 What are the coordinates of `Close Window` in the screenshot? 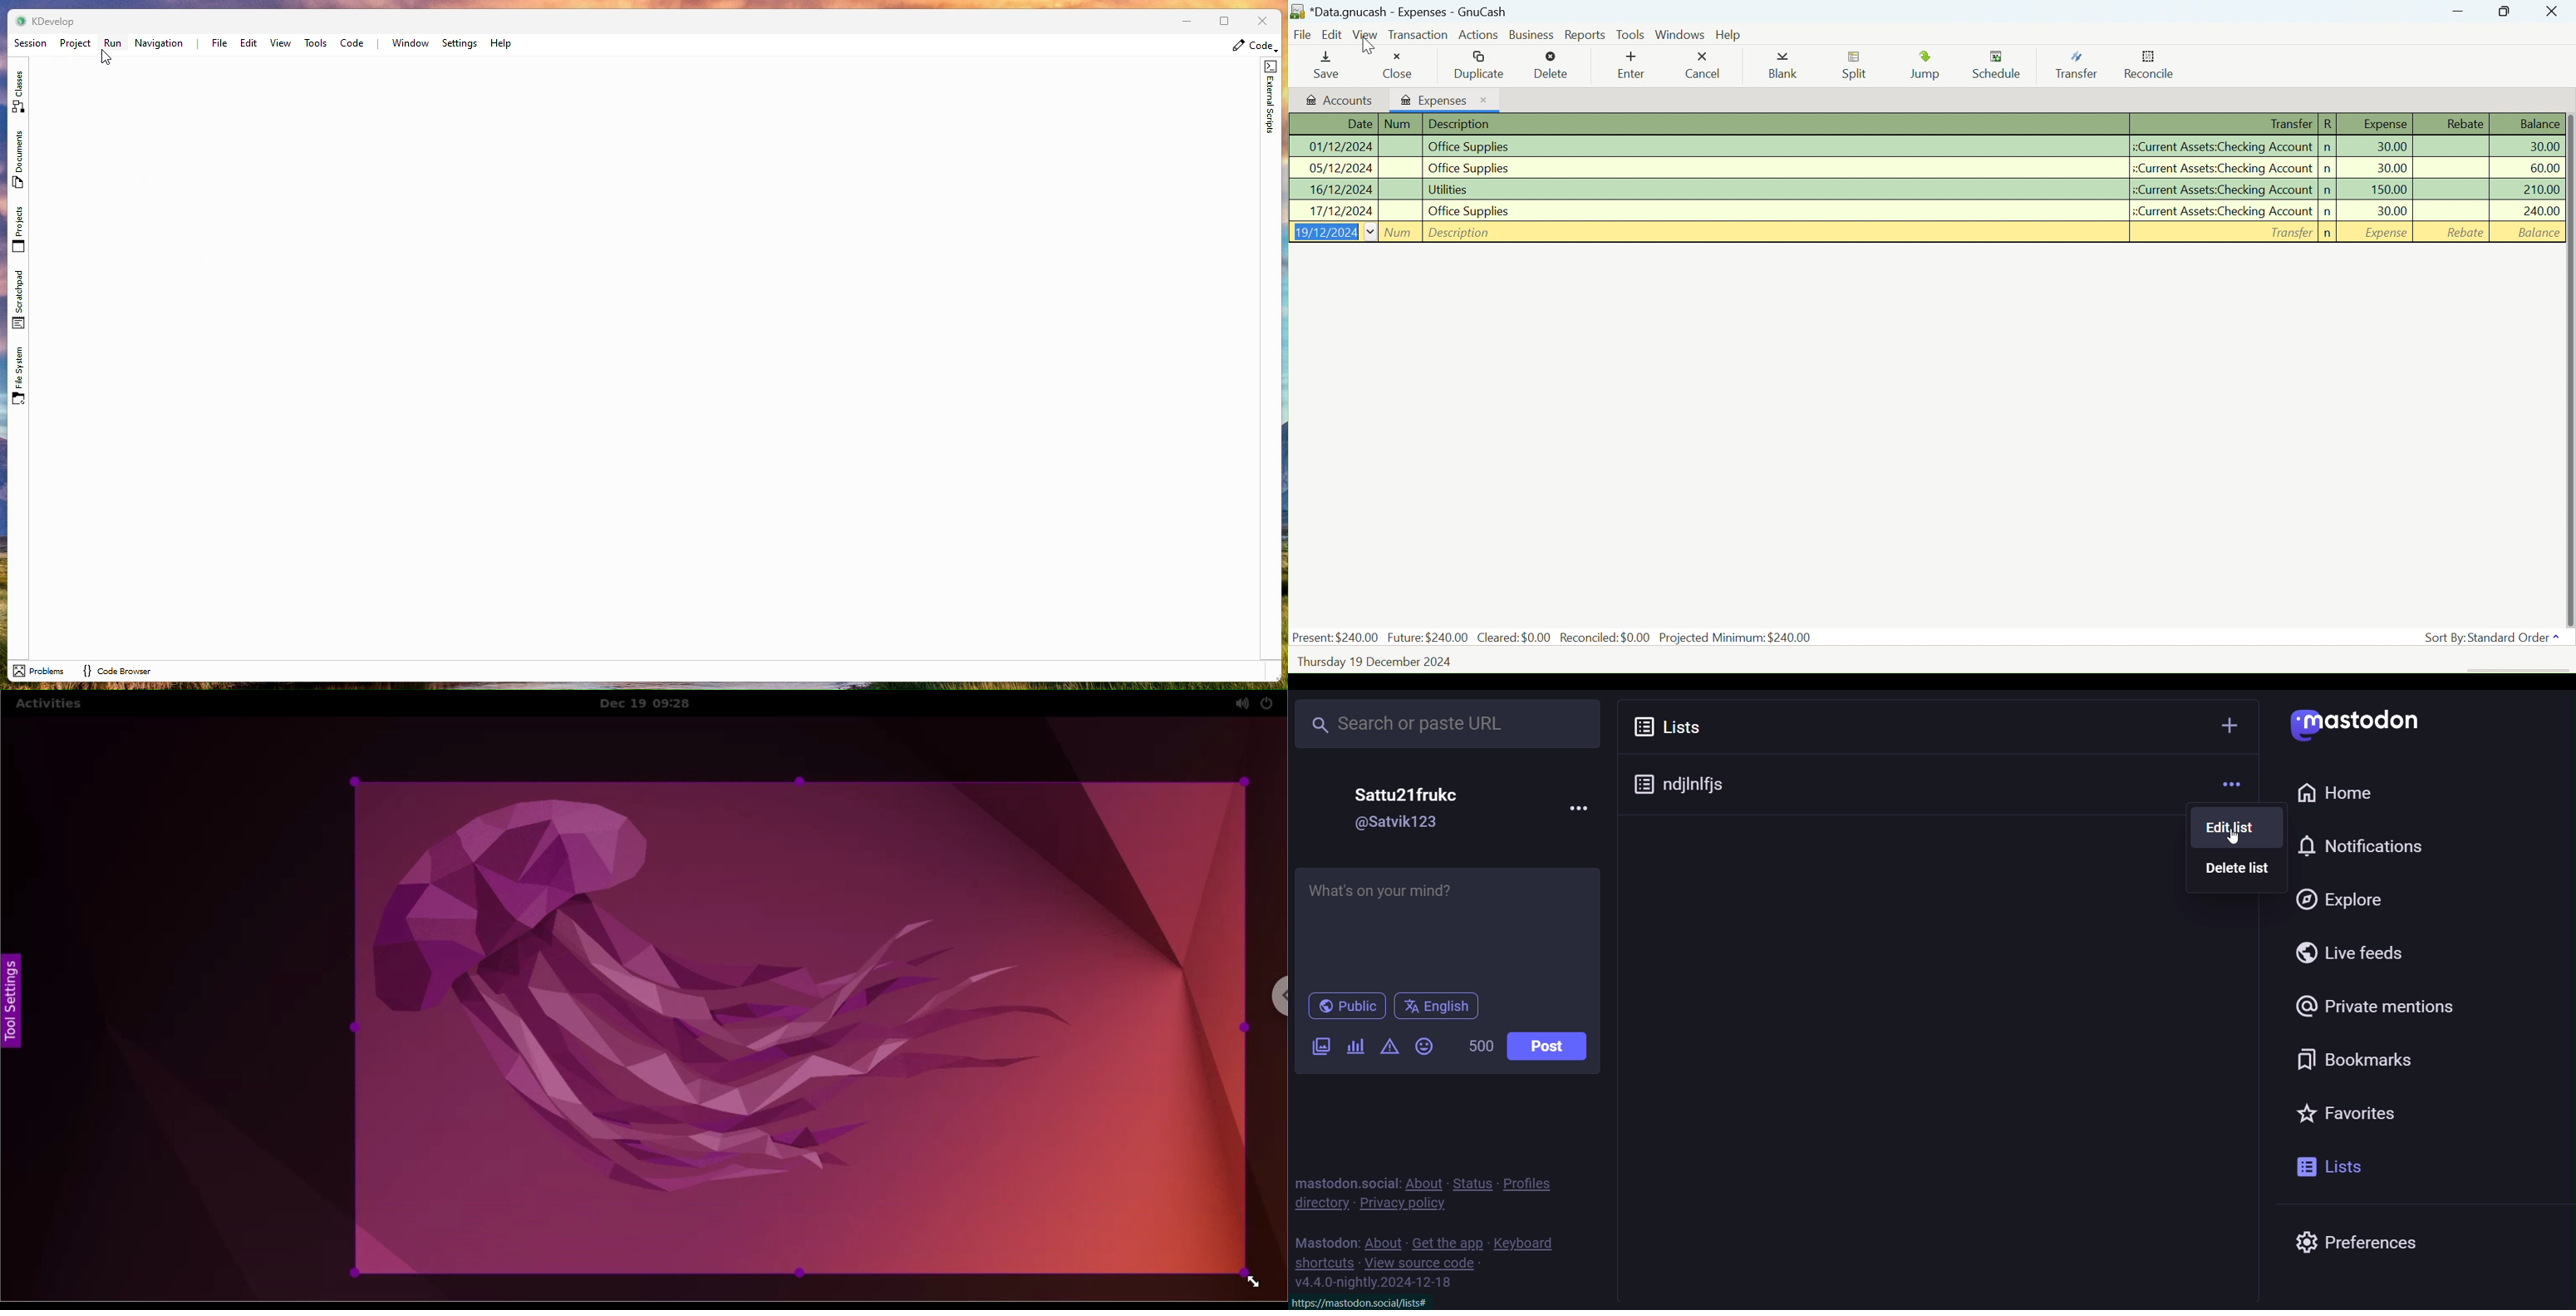 It's located at (2552, 11).